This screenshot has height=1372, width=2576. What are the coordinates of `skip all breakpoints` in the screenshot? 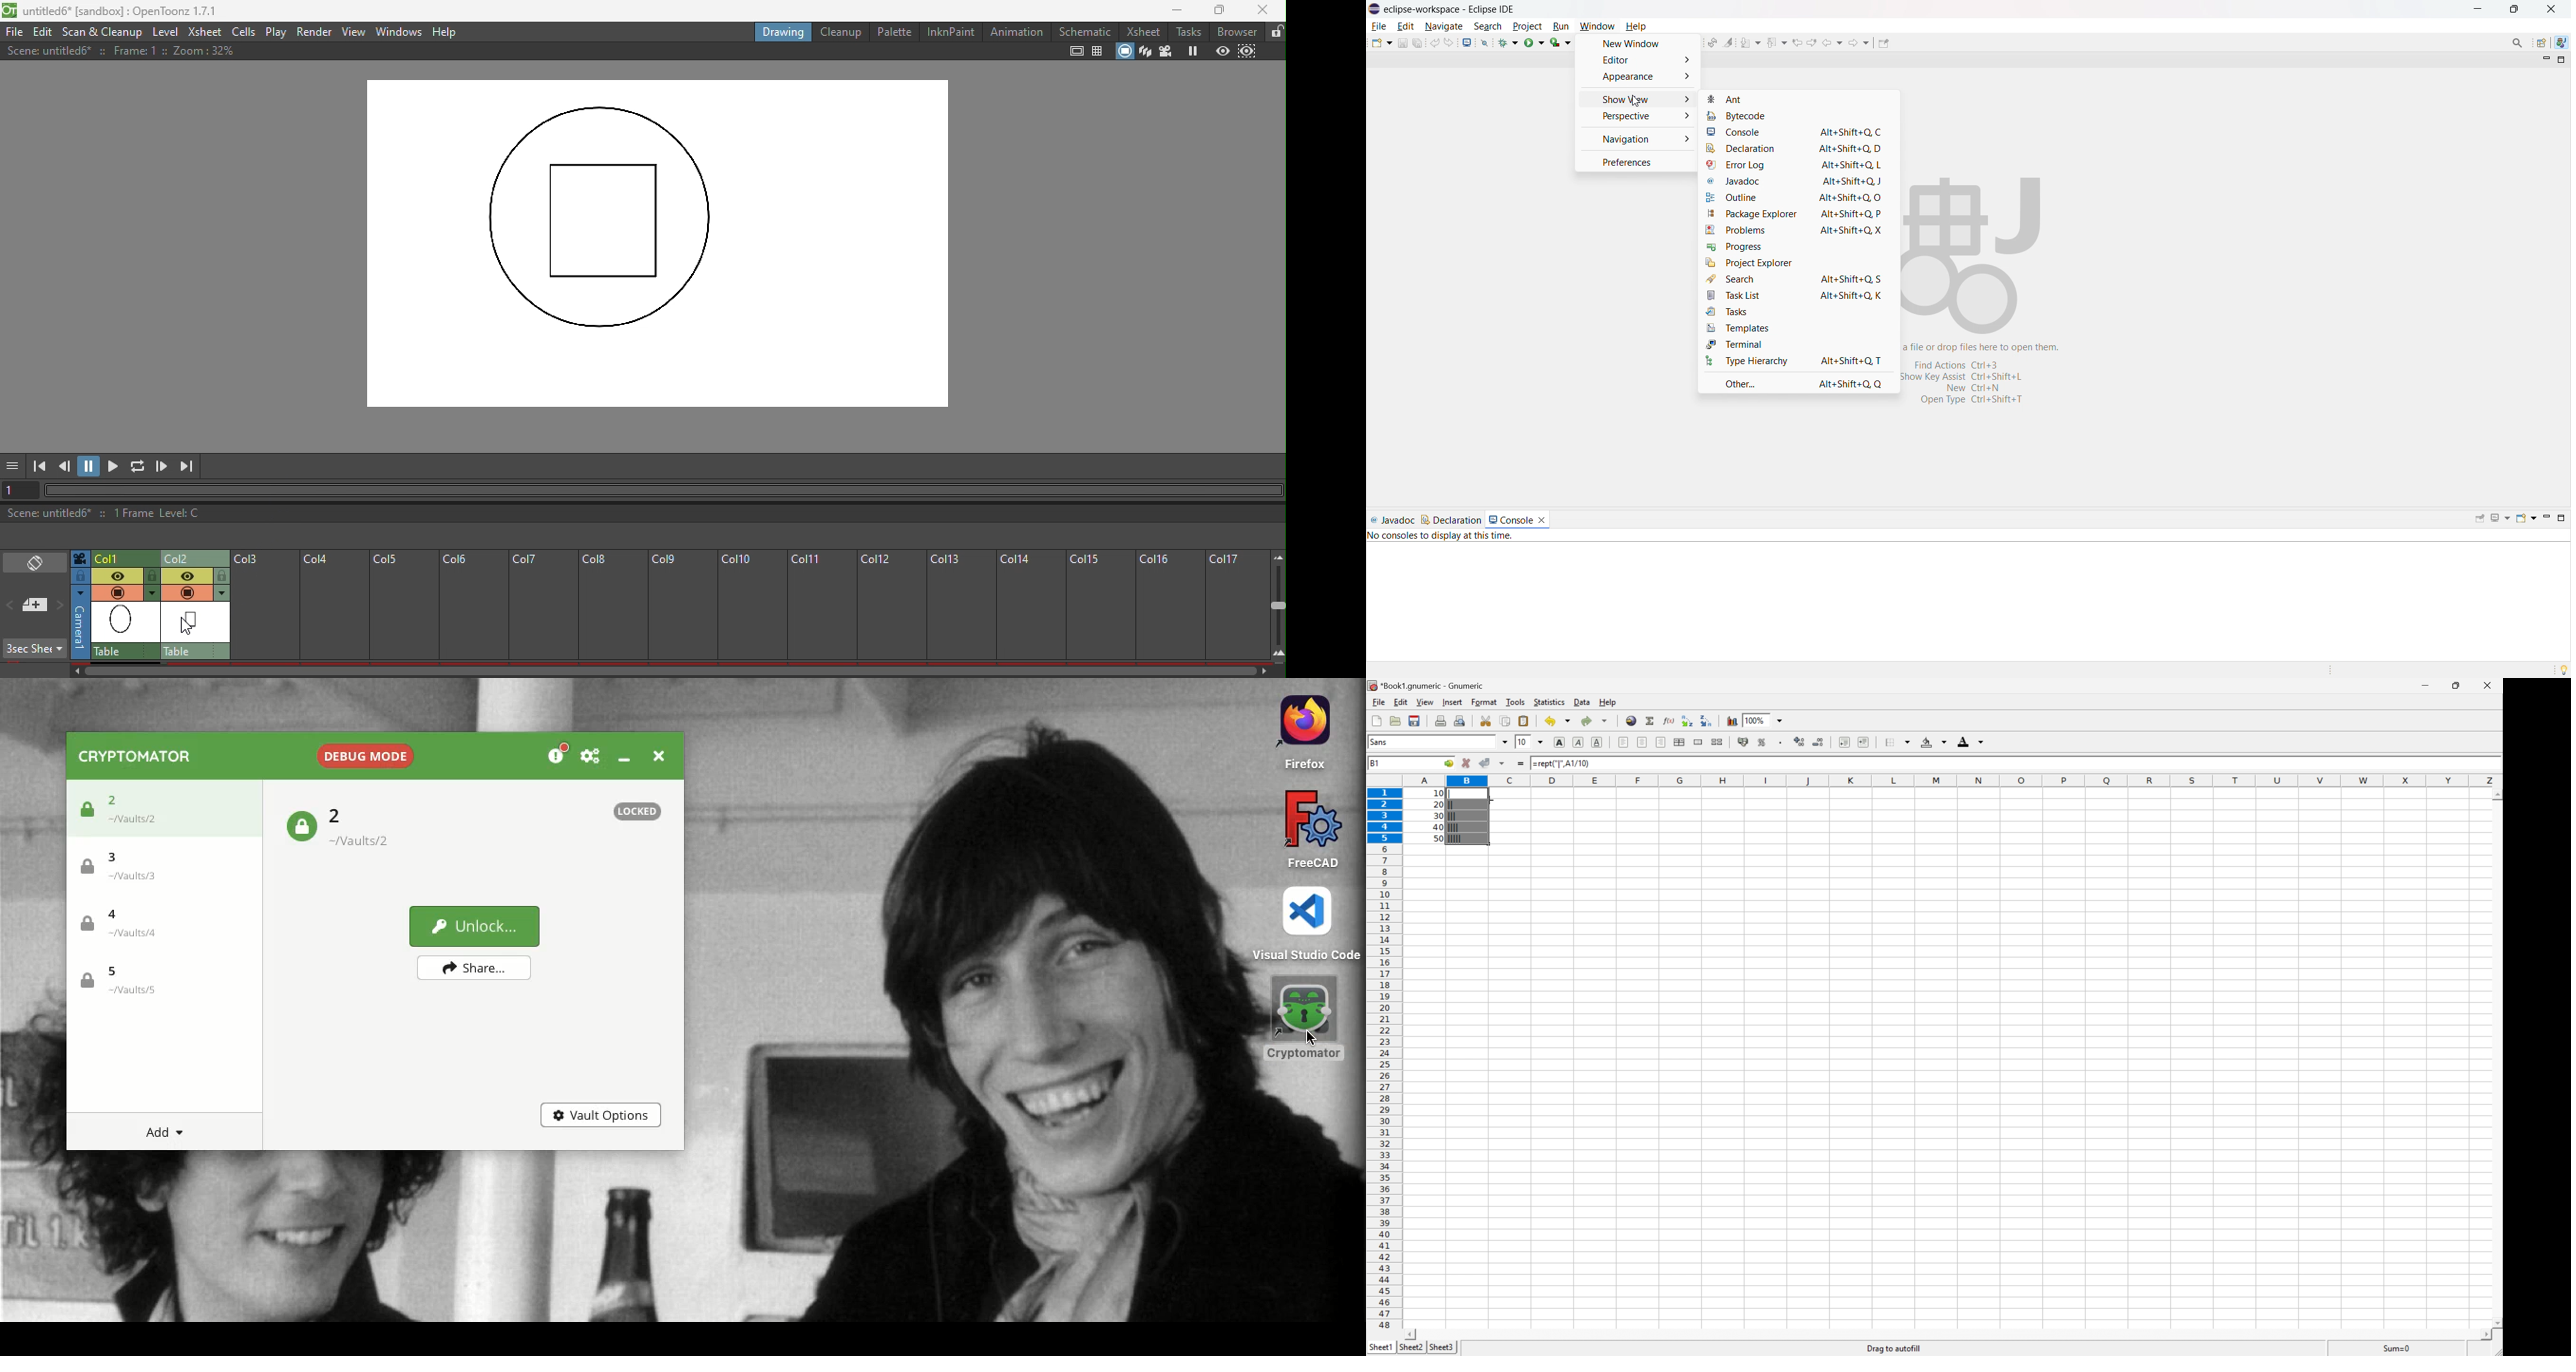 It's located at (1485, 43).